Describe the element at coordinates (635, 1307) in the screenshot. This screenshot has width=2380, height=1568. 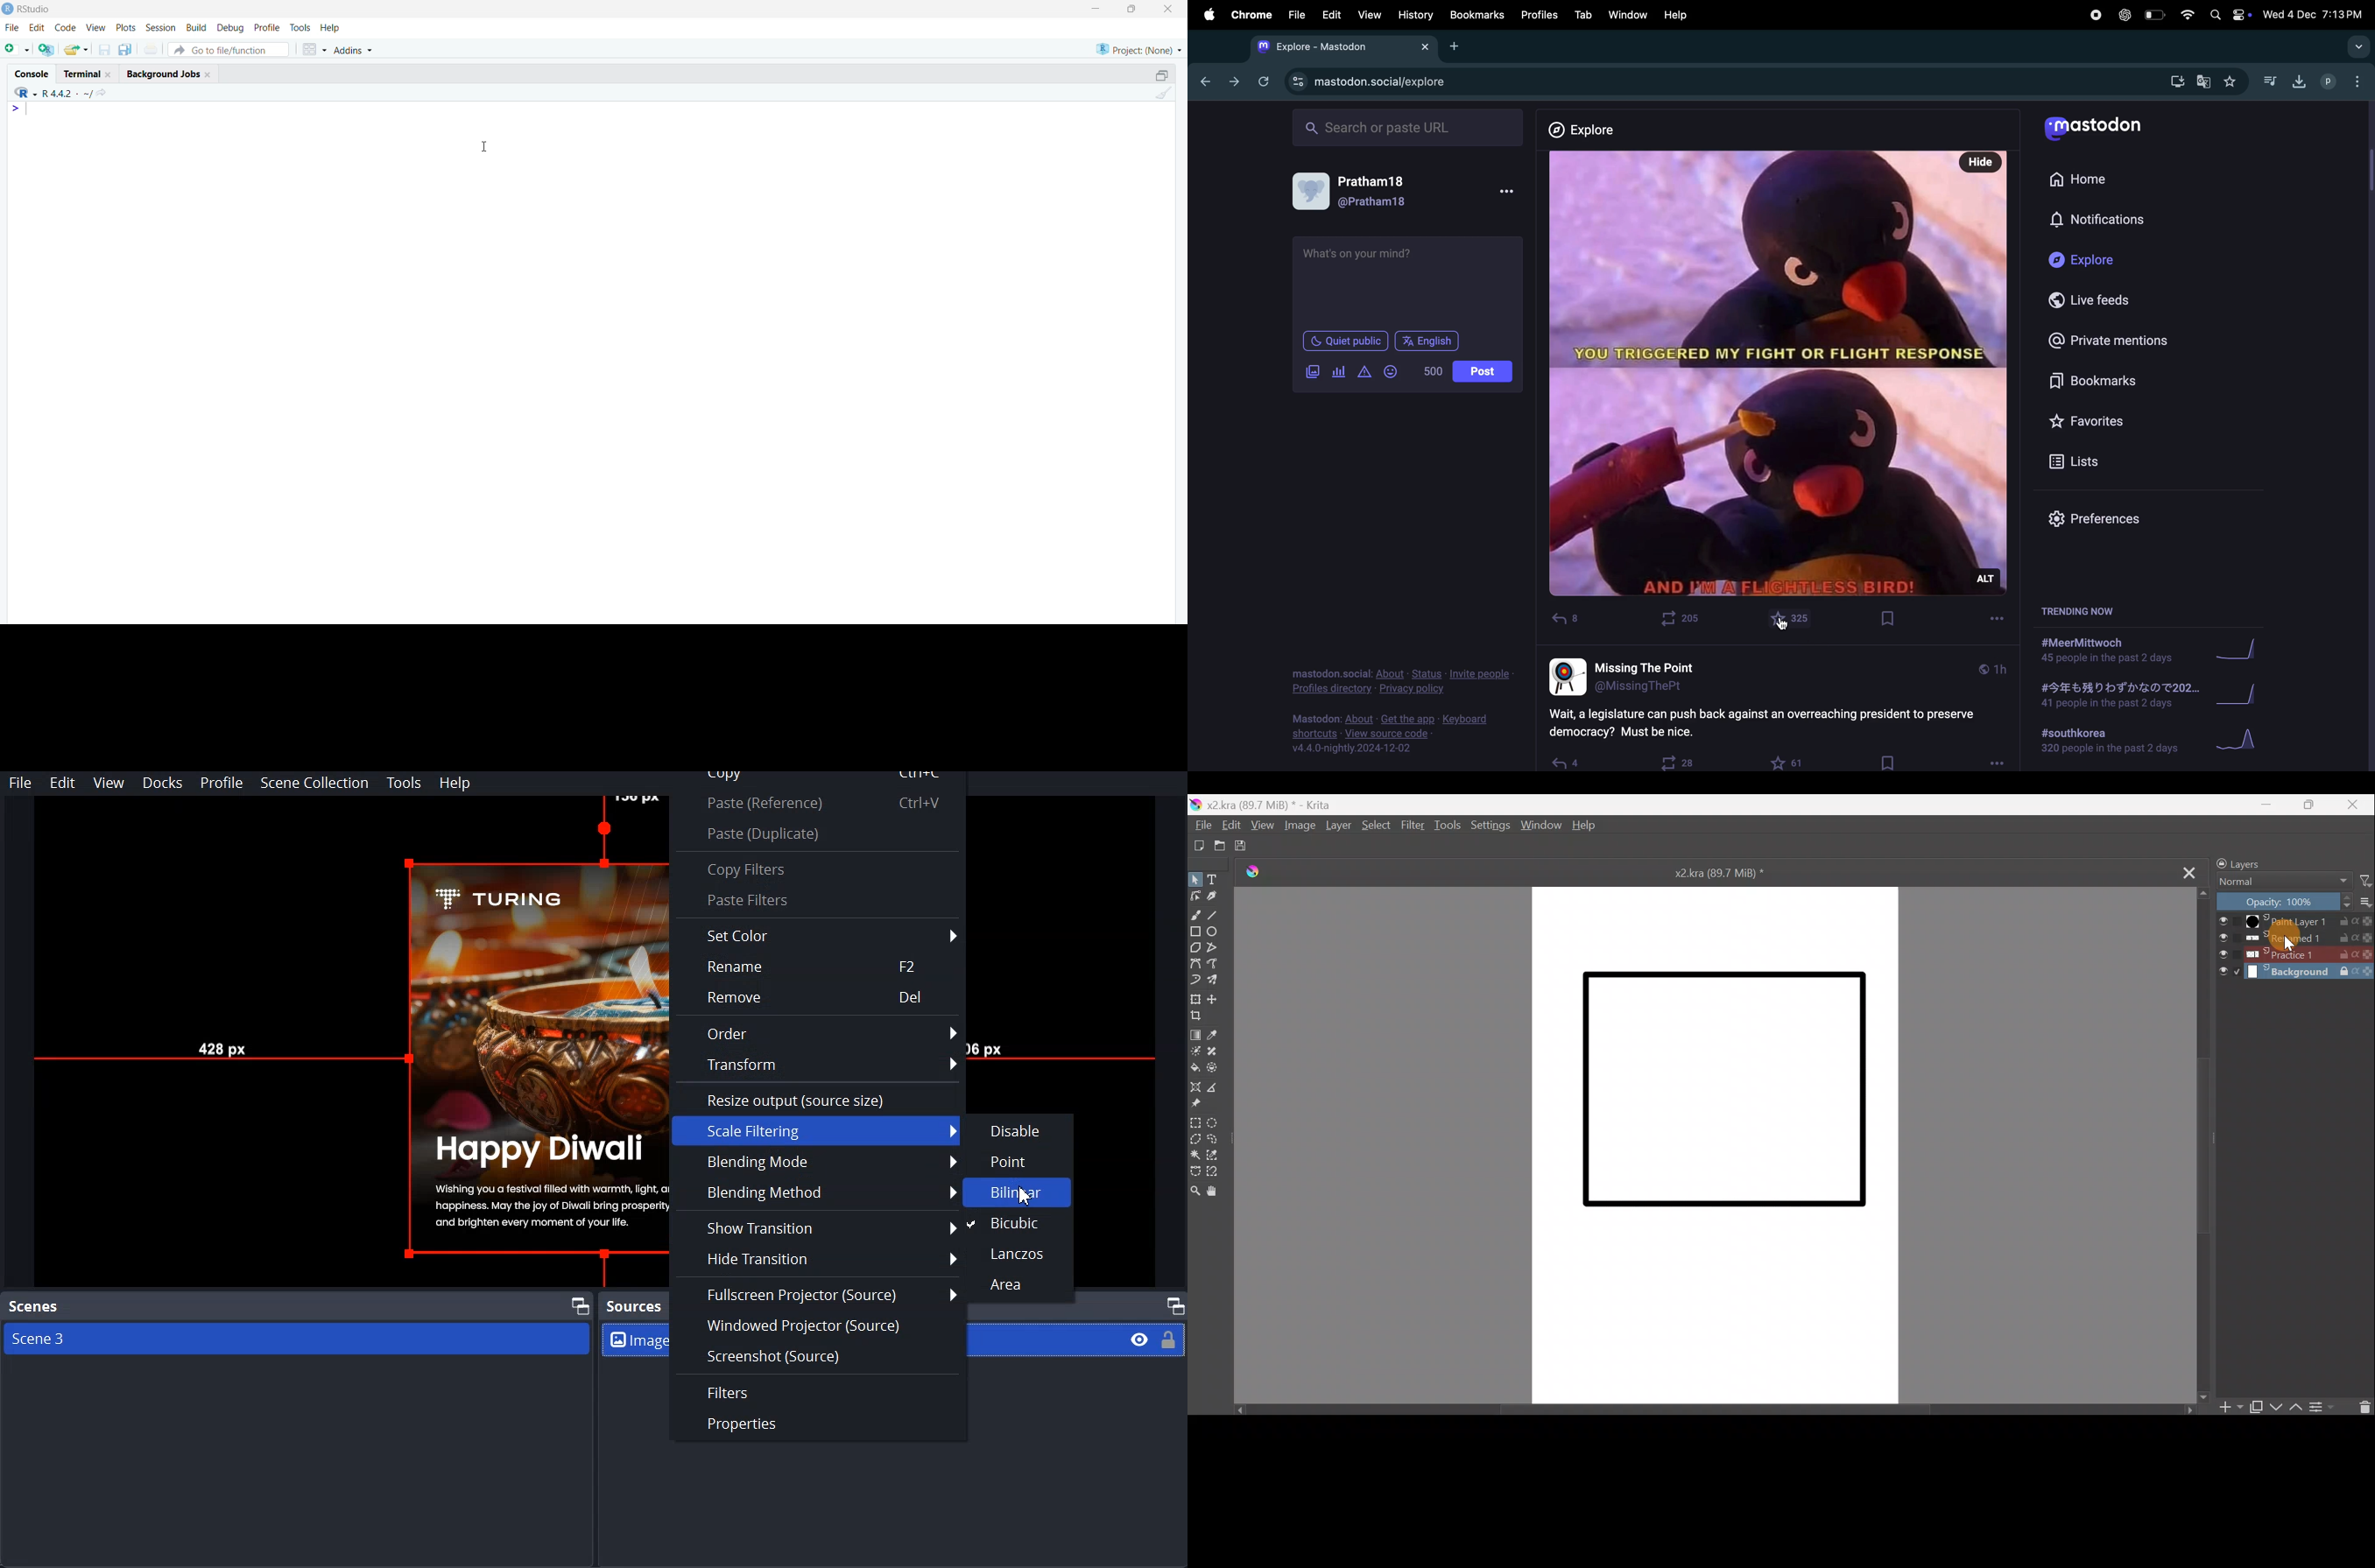
I see `Text` at that location.